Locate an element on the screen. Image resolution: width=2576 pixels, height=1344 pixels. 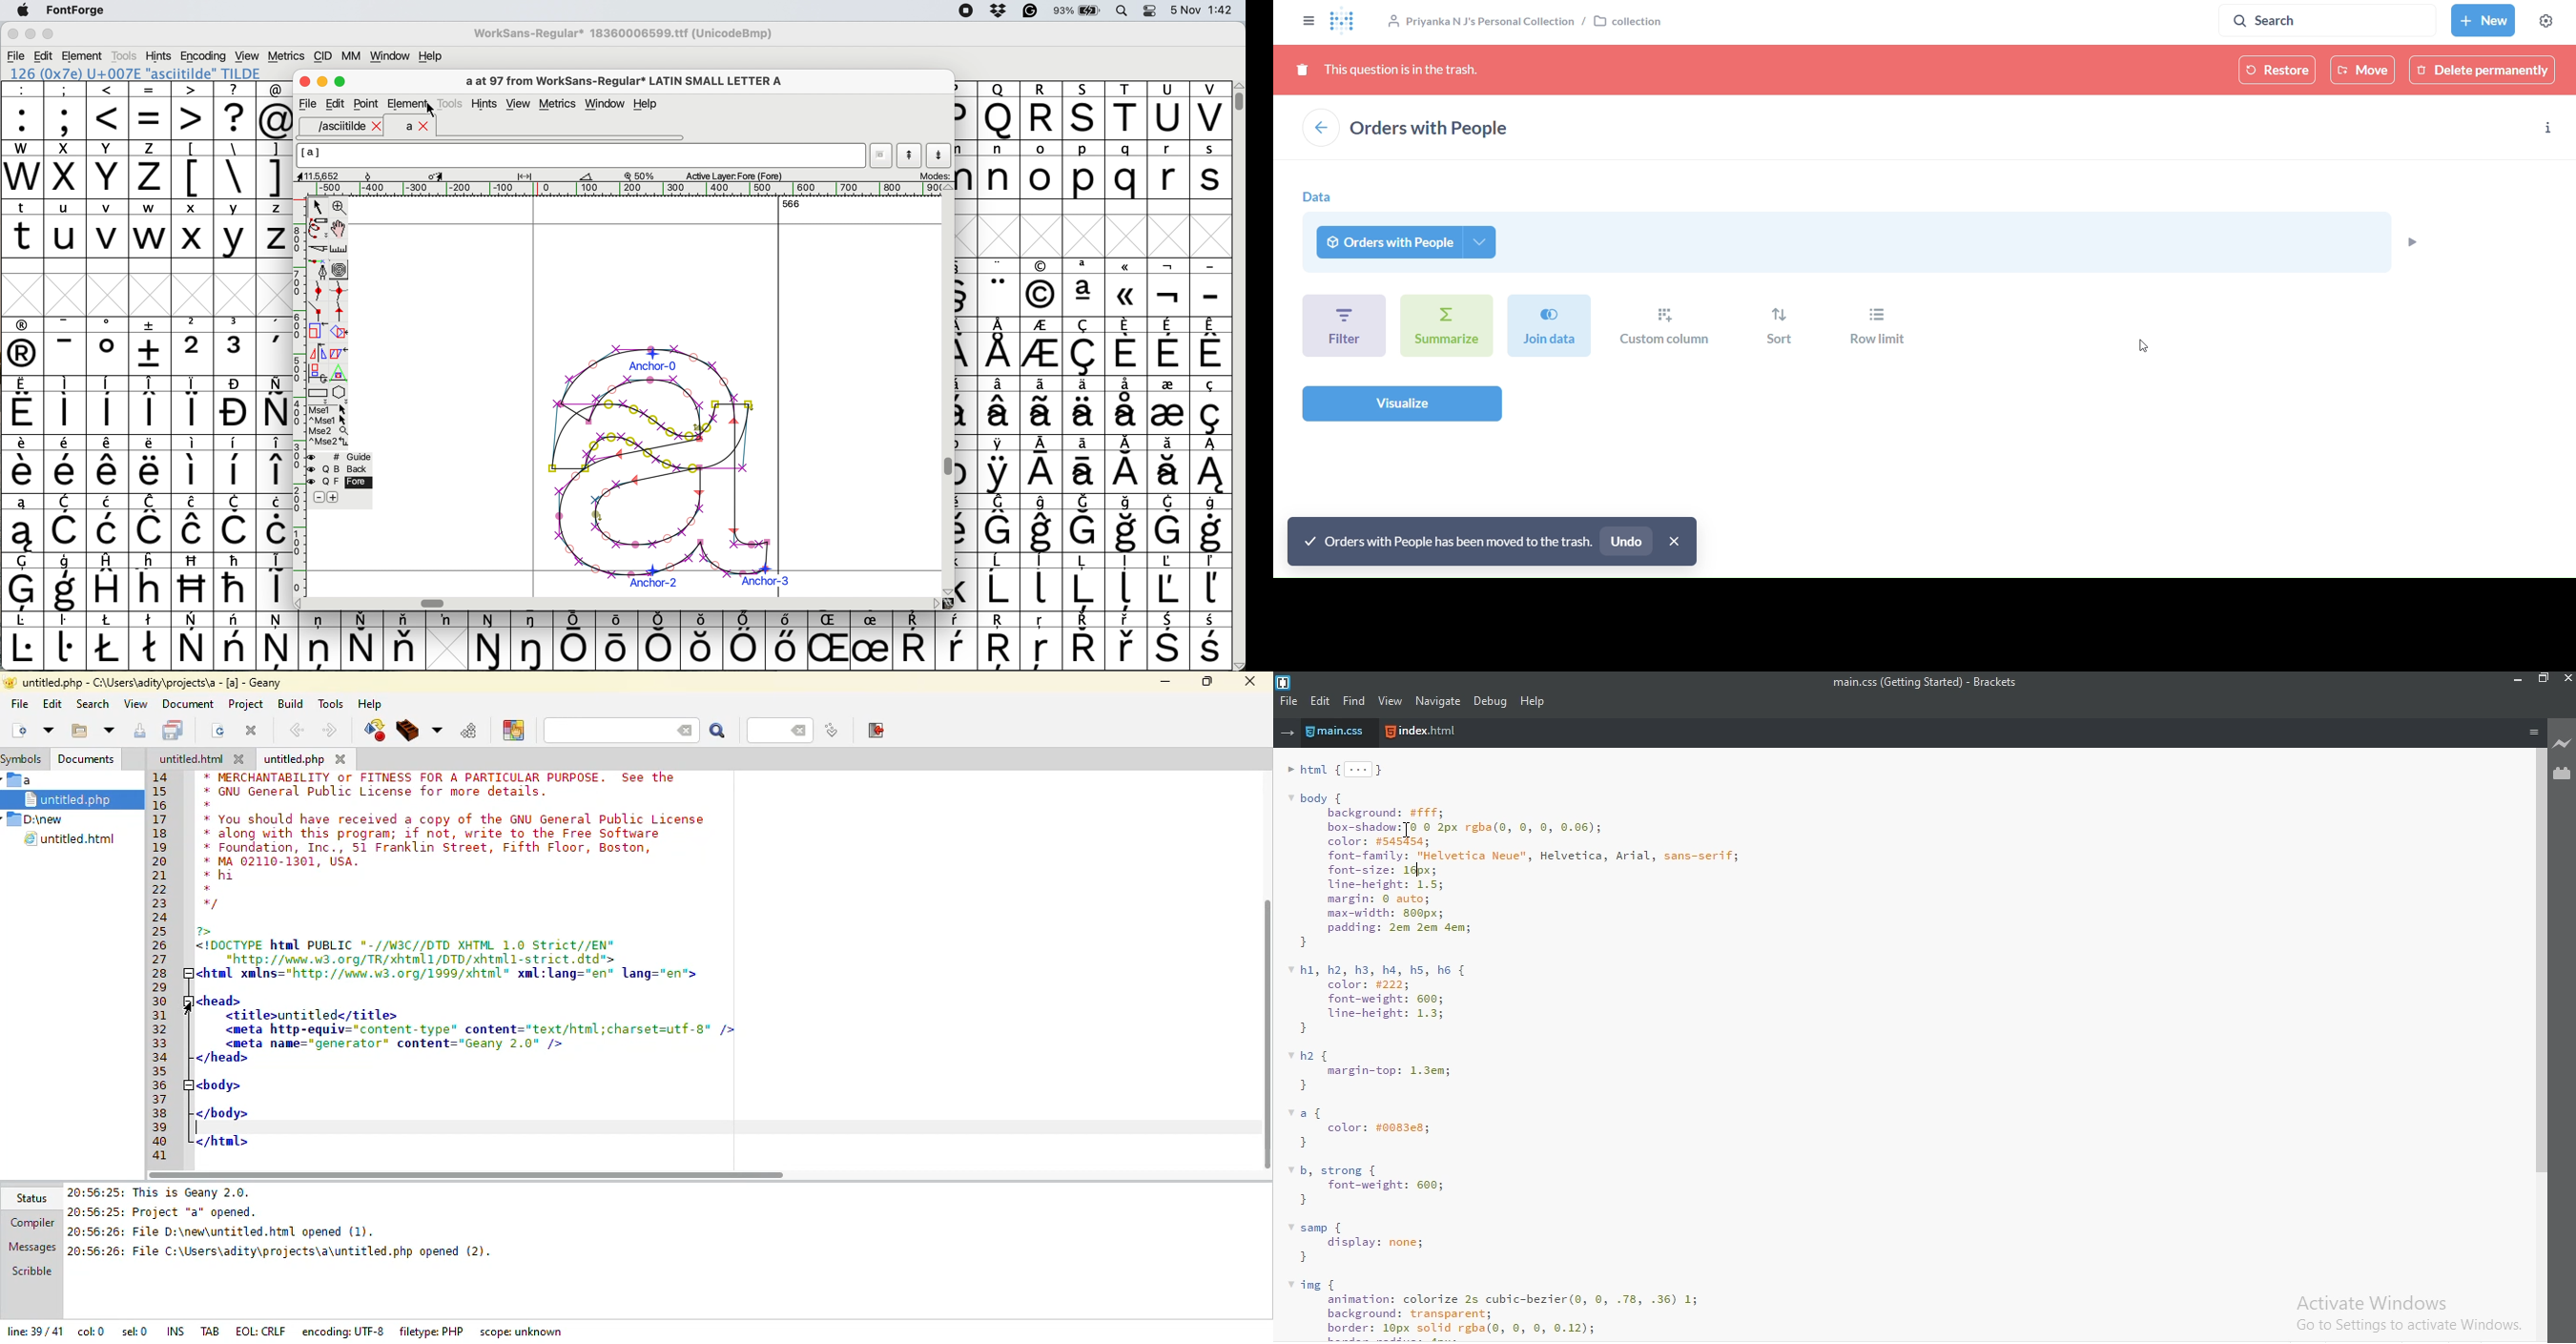
y is located at coordinates (233, 229).